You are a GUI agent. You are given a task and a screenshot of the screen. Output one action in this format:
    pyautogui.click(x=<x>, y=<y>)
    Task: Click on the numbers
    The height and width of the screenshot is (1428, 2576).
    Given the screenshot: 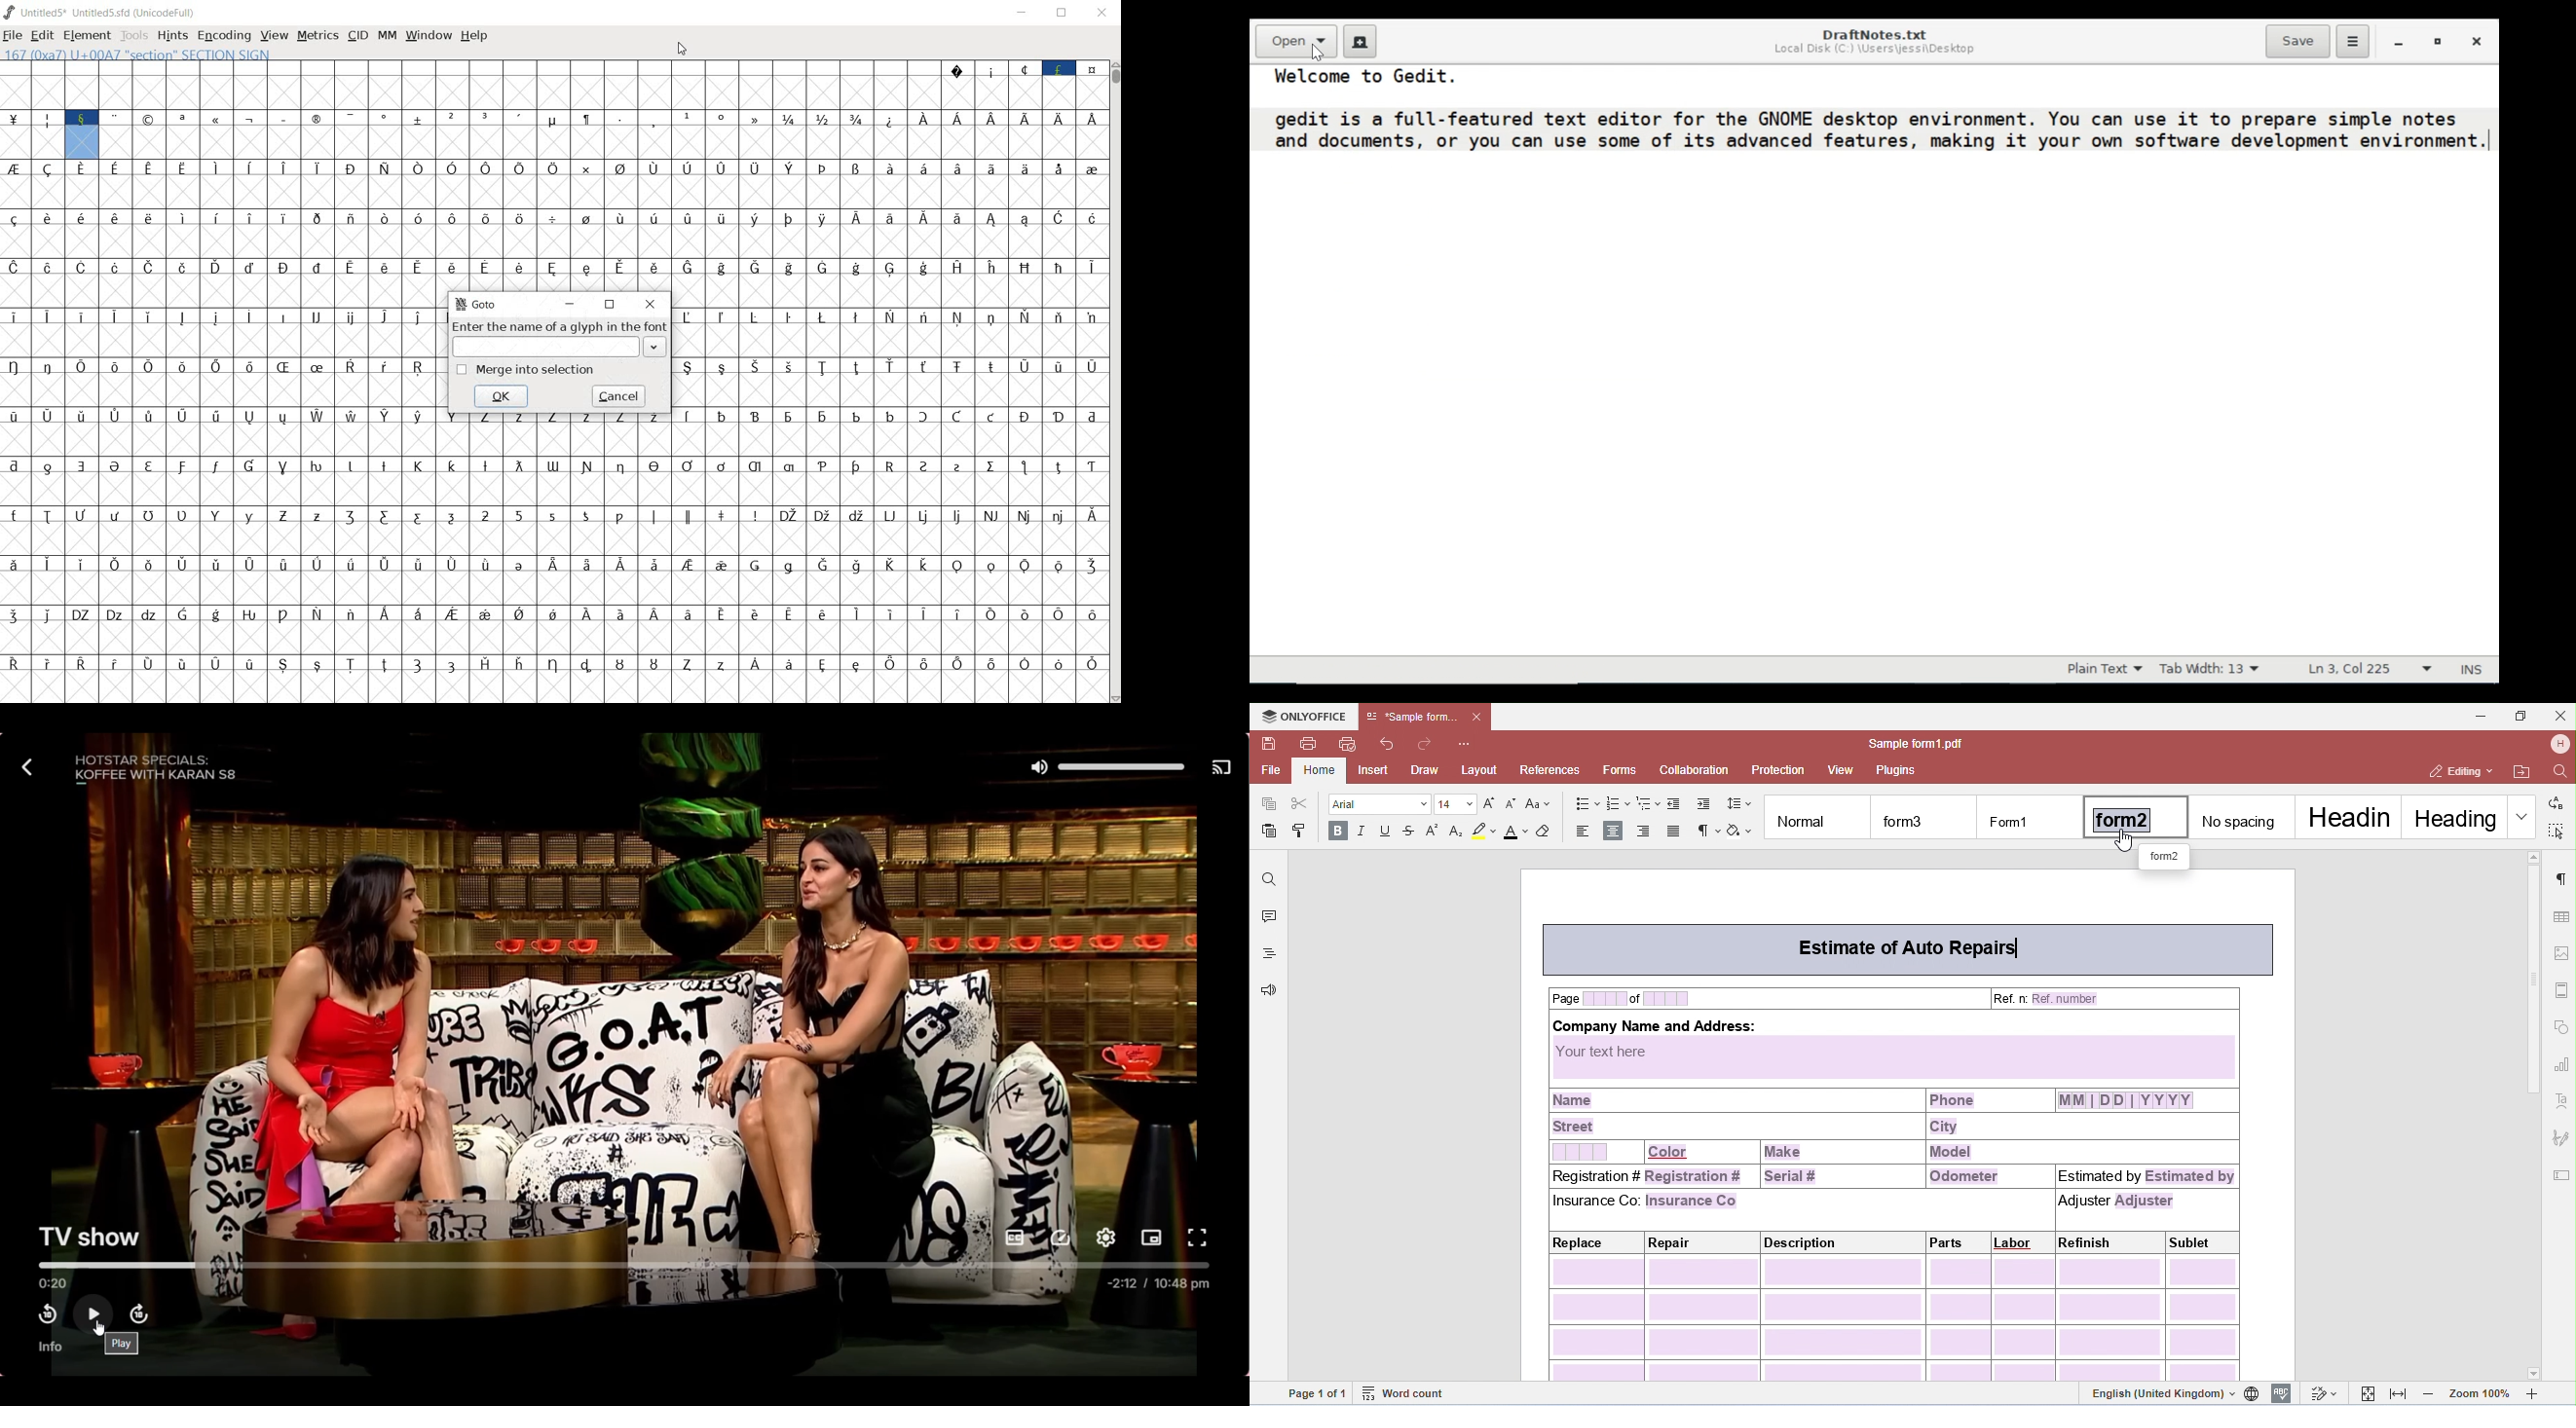 What is the action you would take?
    pyautogui.click(x=469, y=136)
    